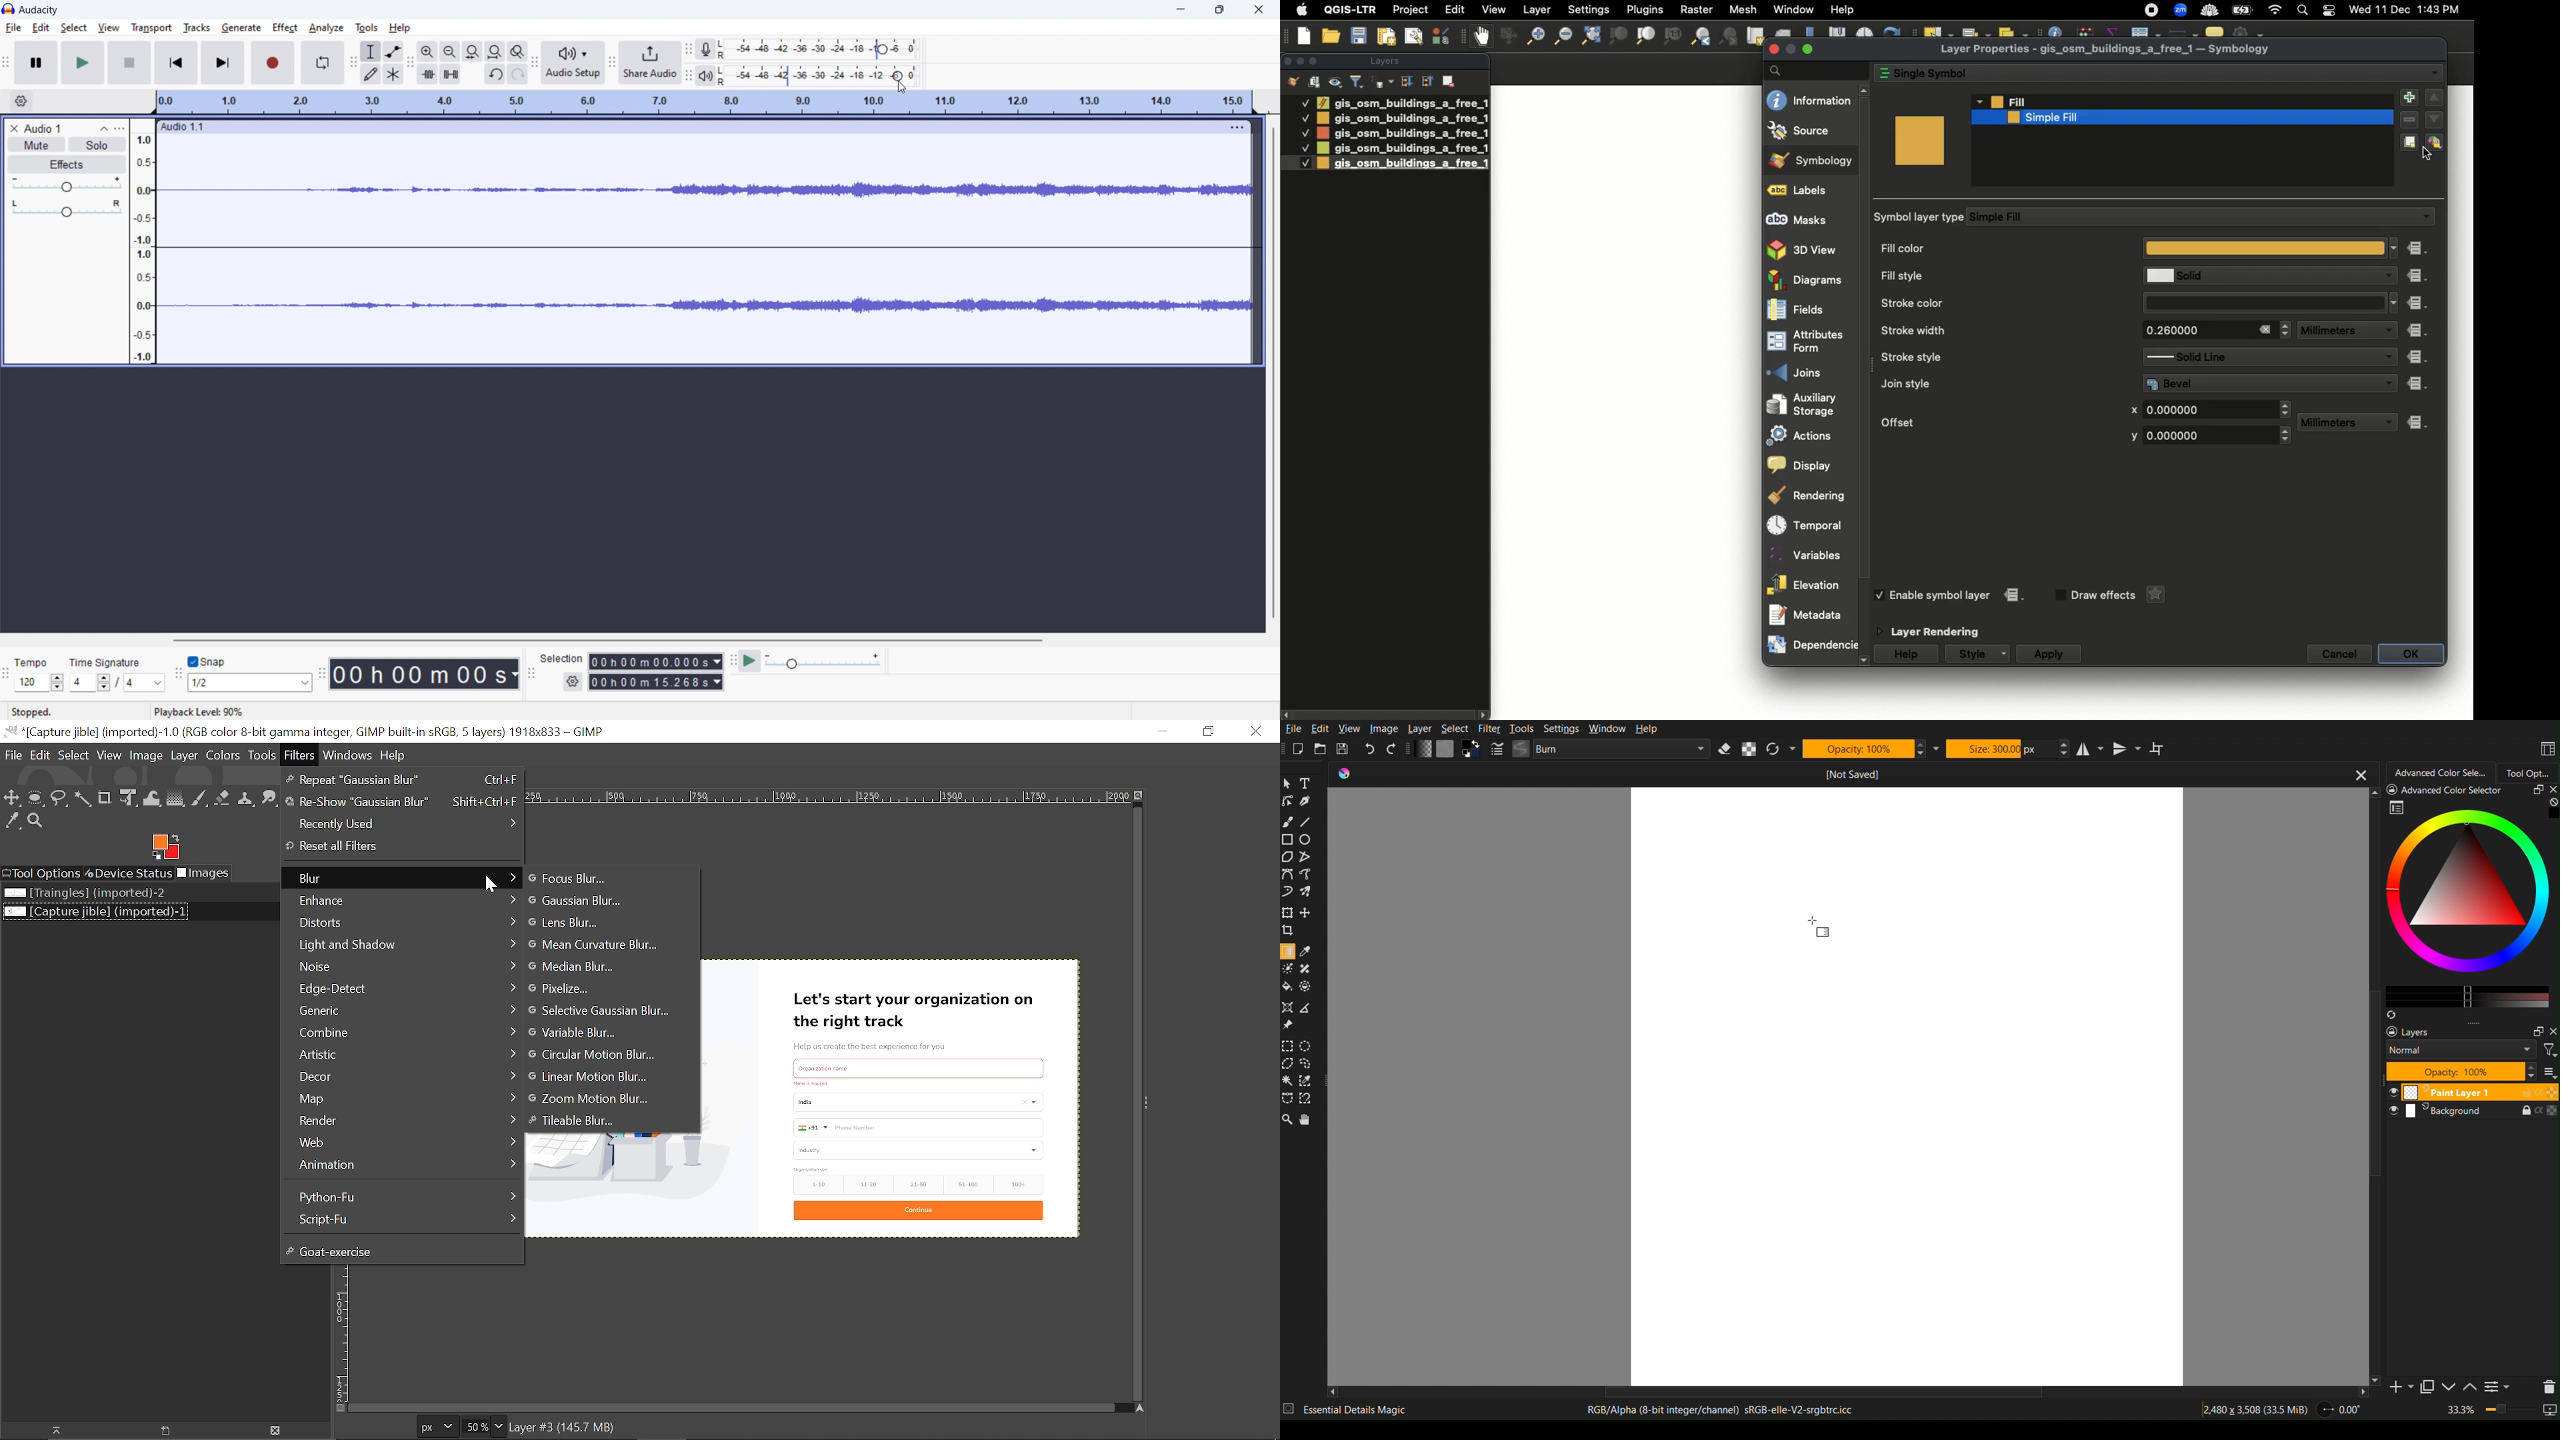  I want to click on zoom in, so click(427, 51).